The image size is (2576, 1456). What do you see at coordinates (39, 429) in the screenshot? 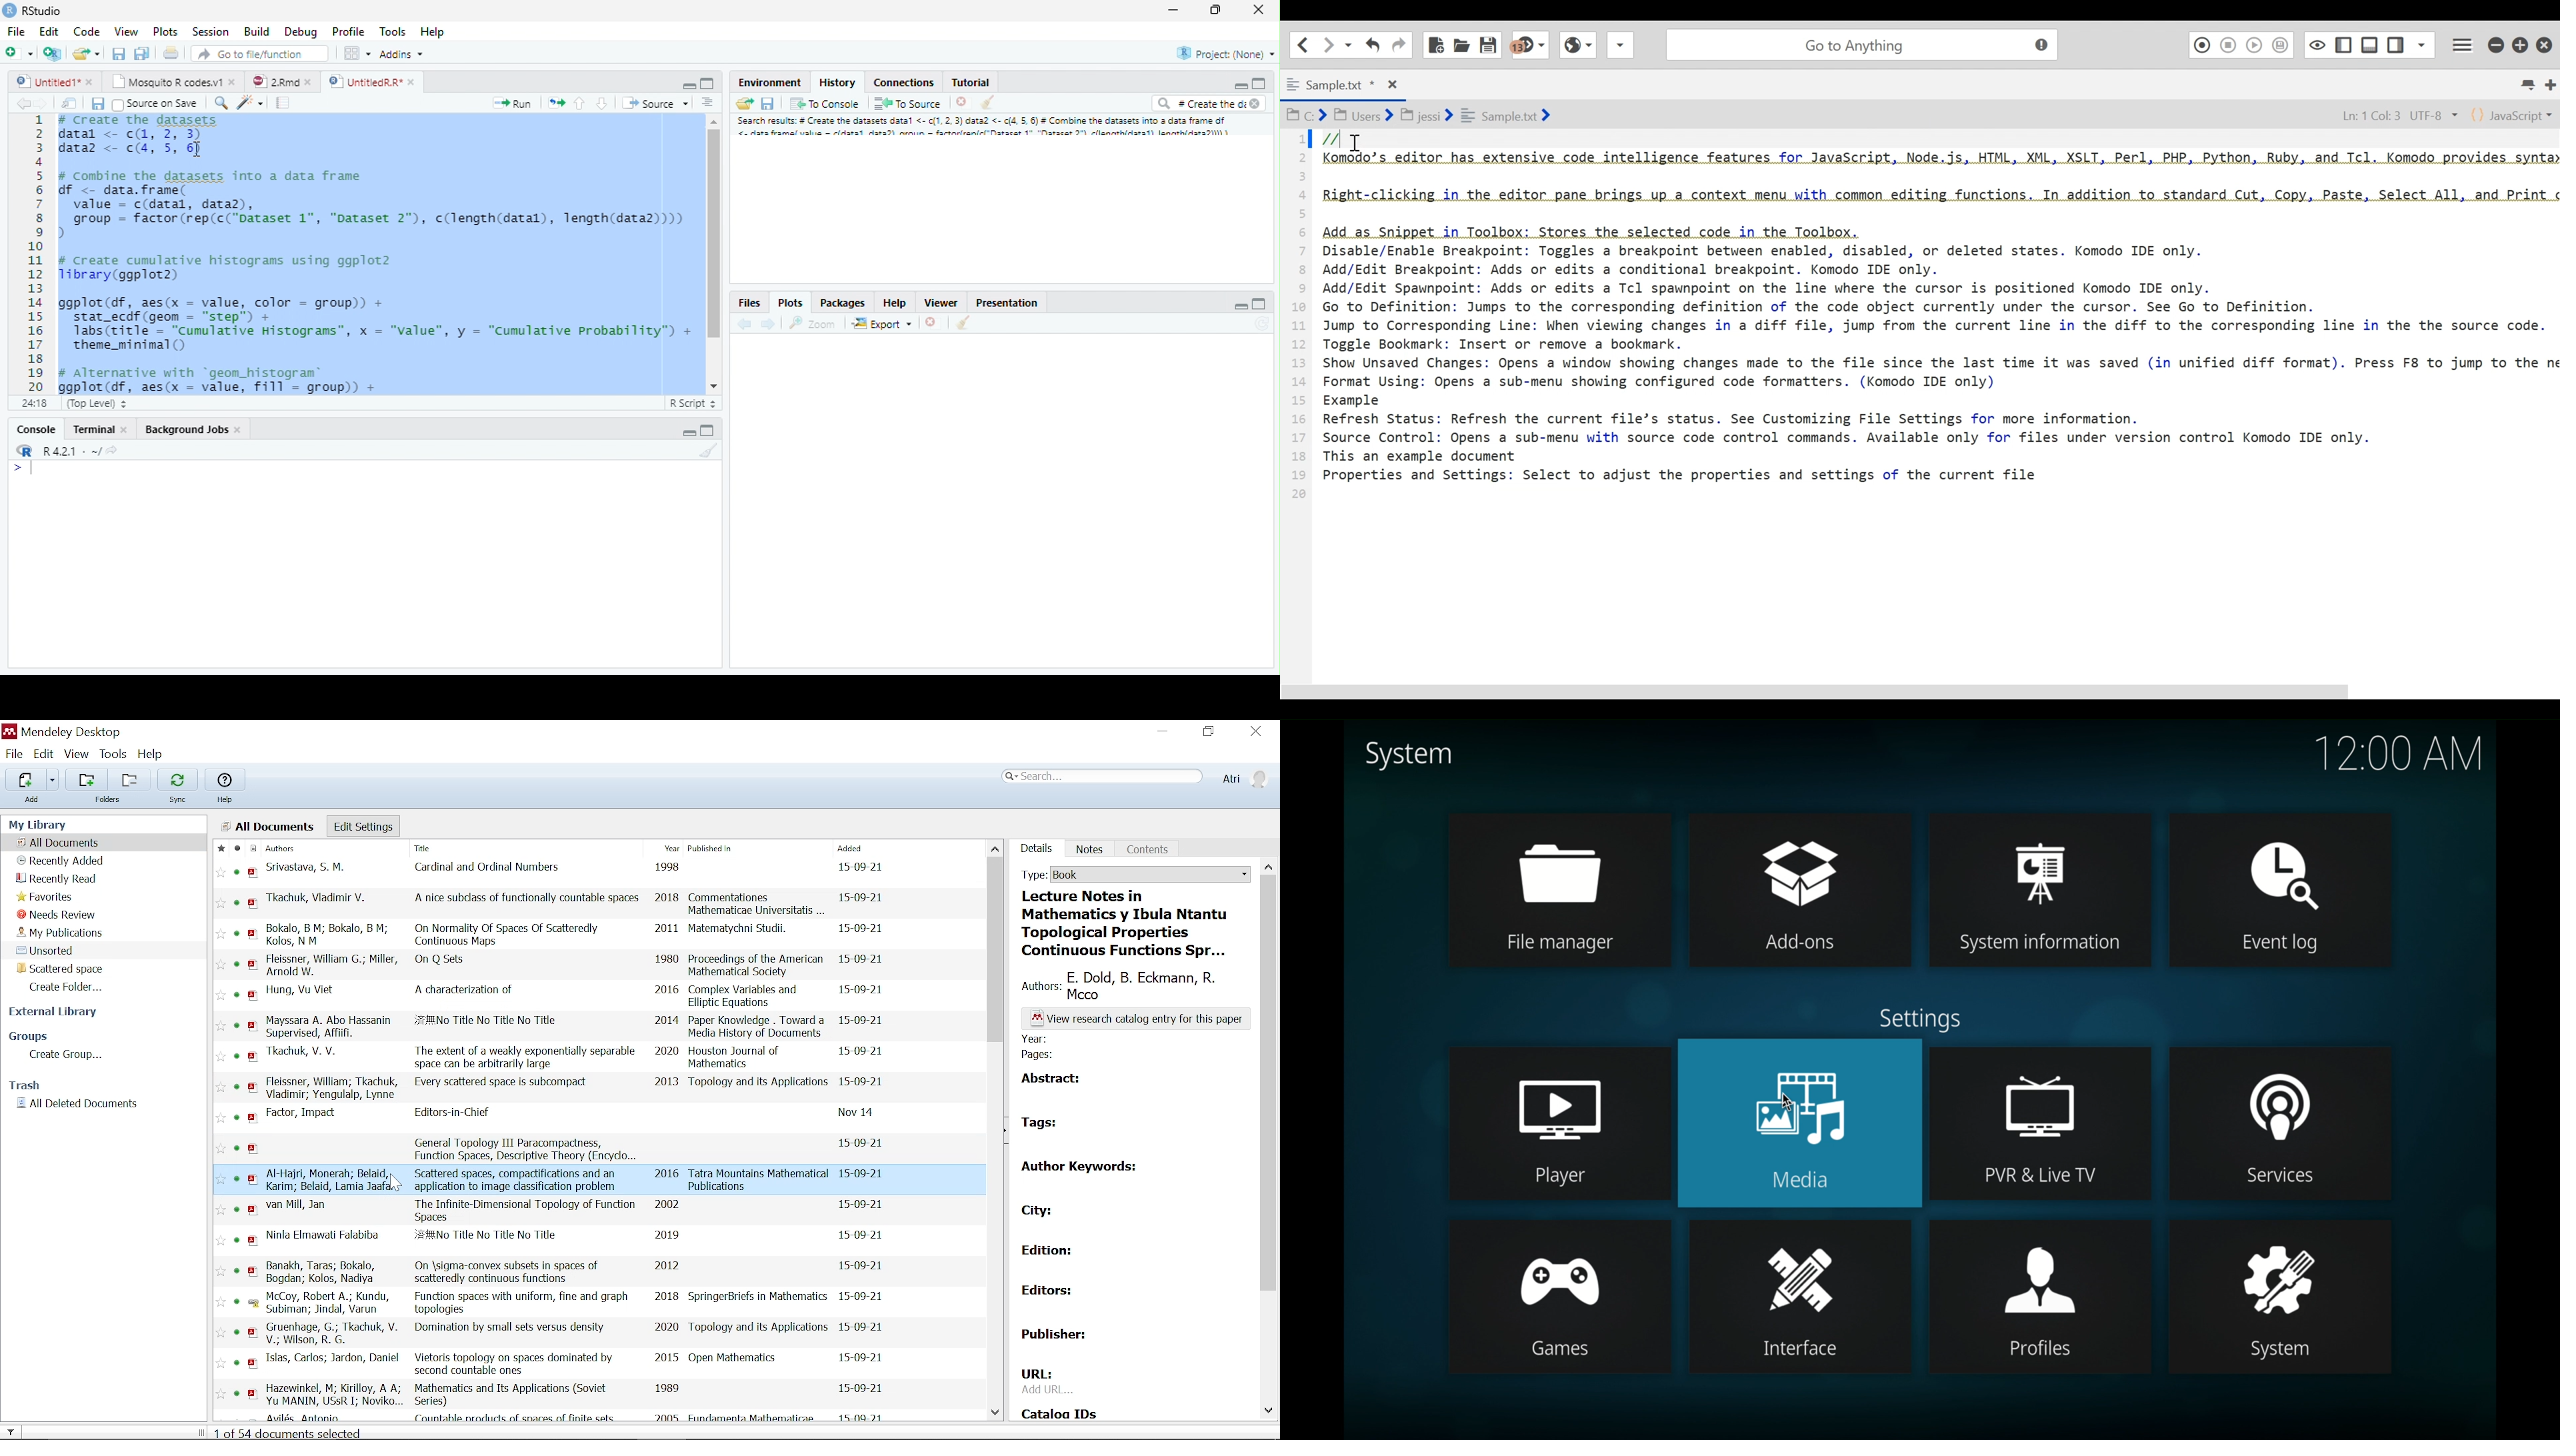
I see `Console` at bounding box center [39, 429].